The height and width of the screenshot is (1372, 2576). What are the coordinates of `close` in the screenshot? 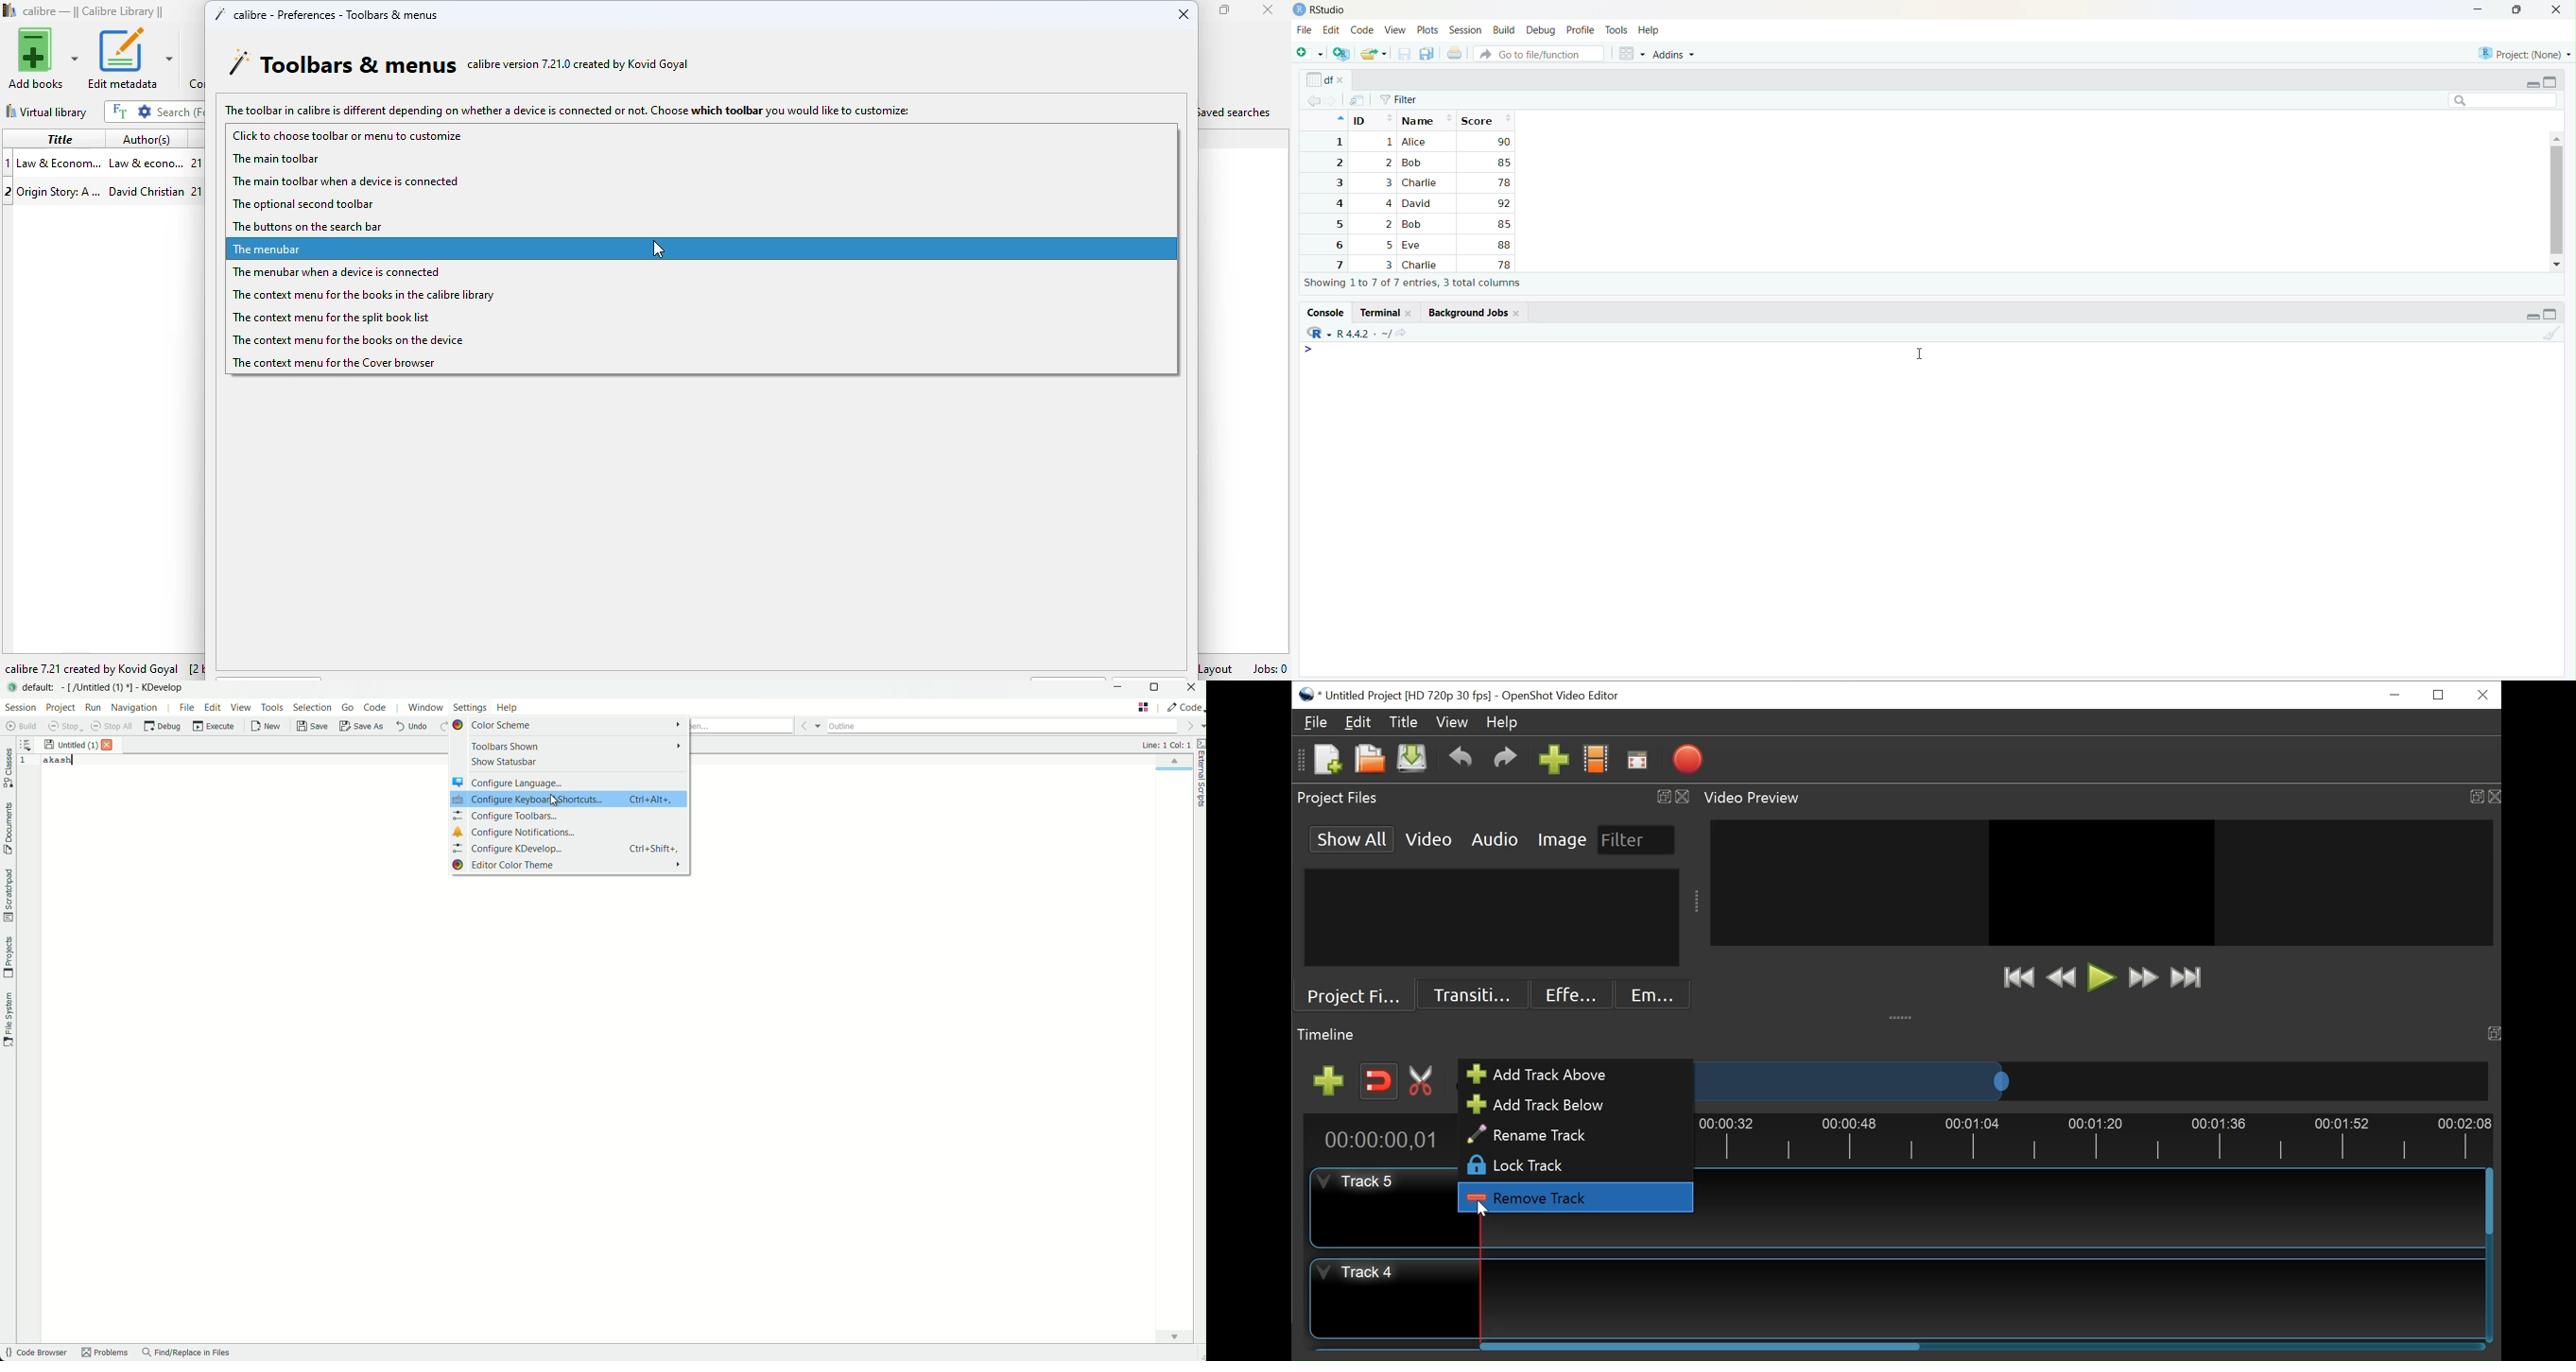 It's located at (1411, 313).